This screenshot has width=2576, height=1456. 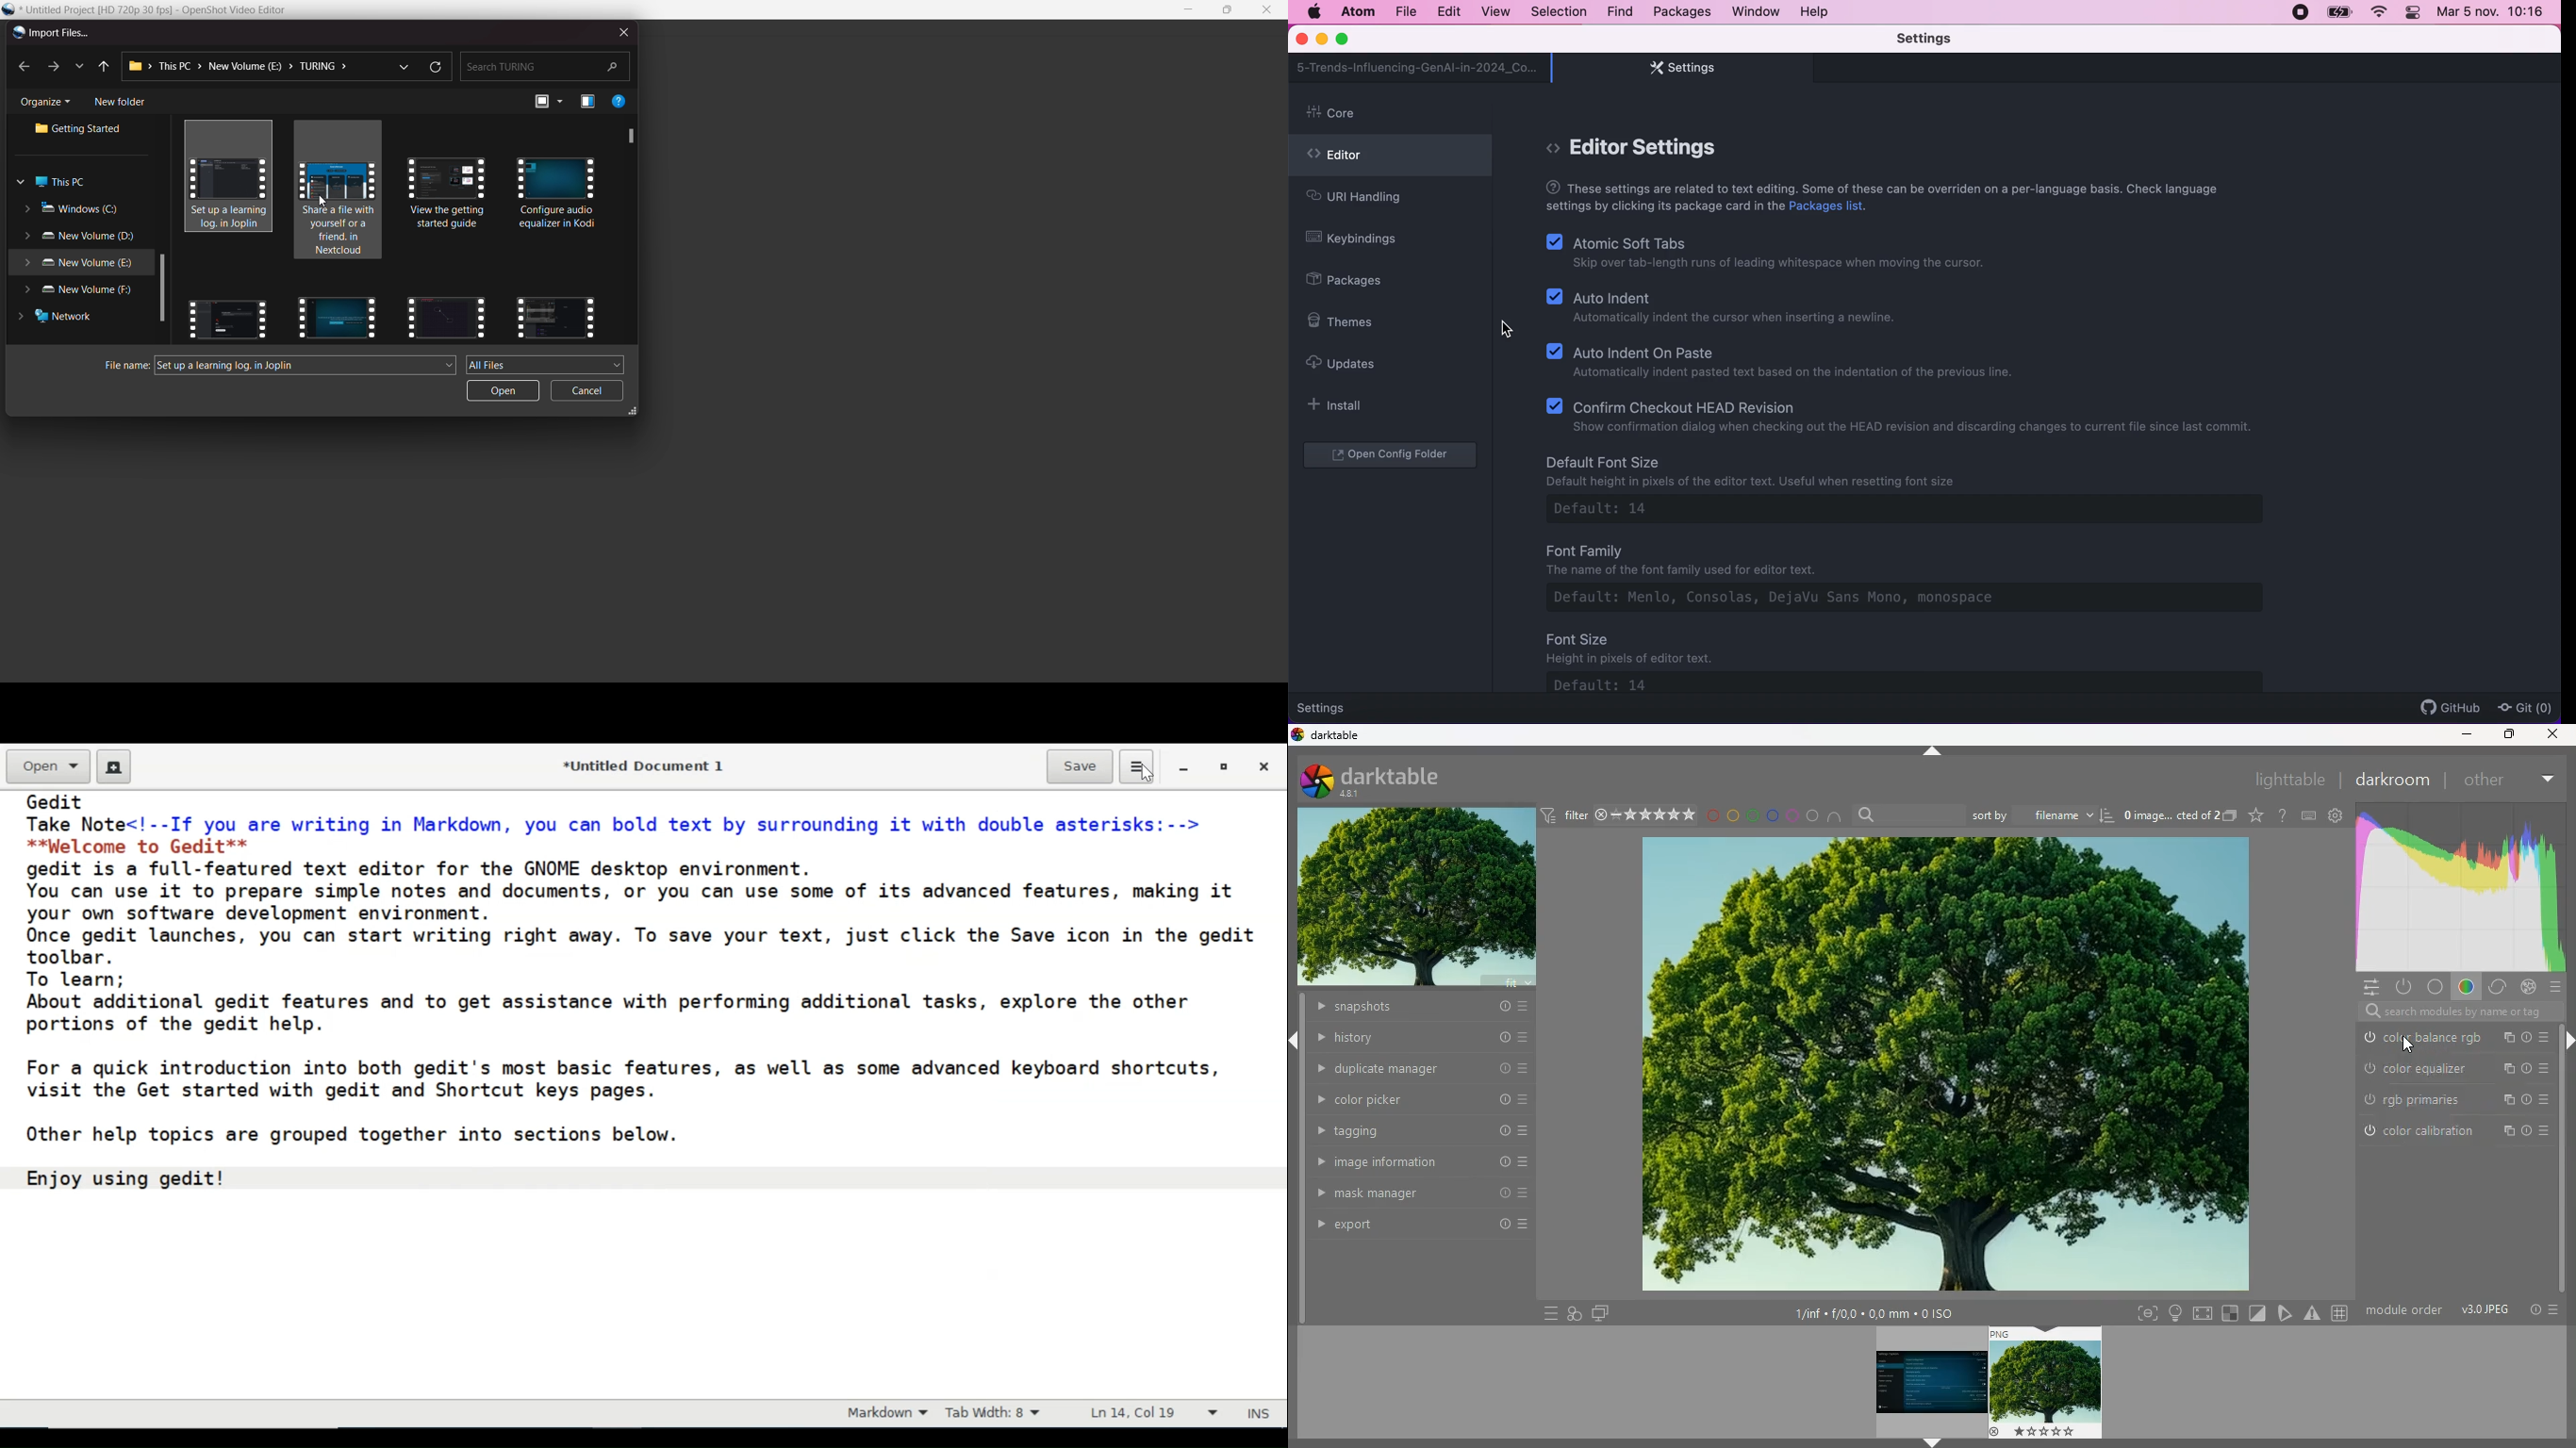 What do you see at coordinates (996, 1414) in the screenshot?
I see `Tab Width` at bounding box center [996, 1414].